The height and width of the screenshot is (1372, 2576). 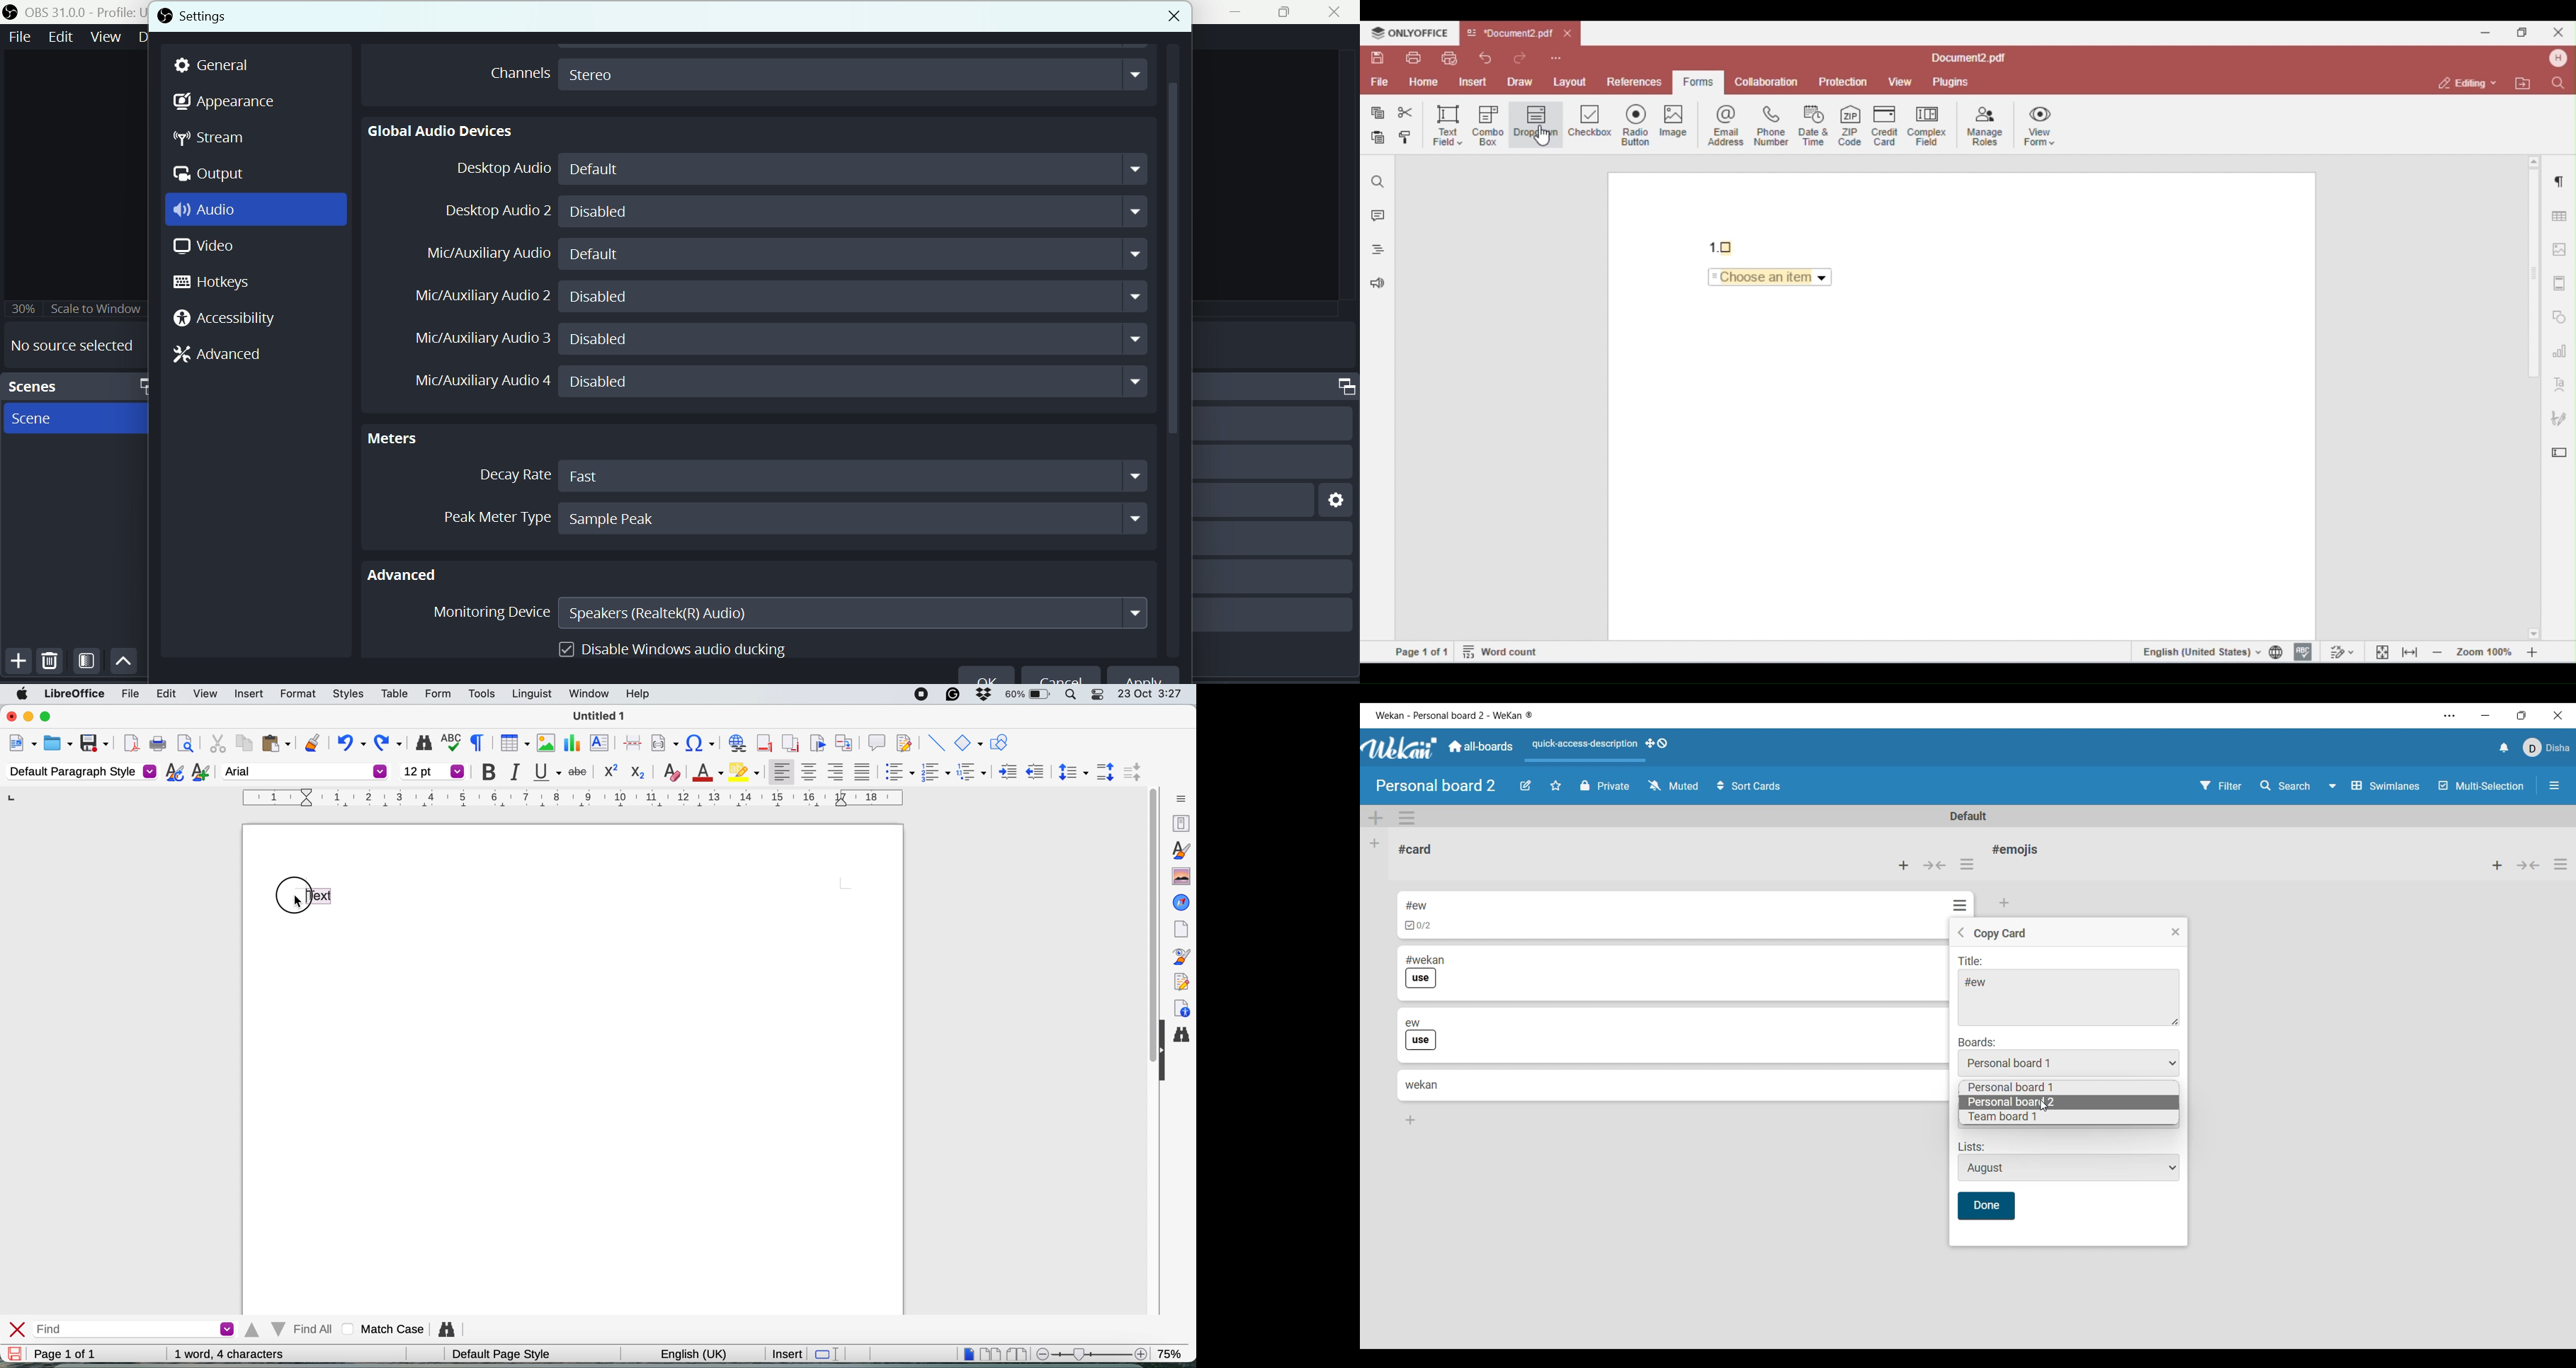 What do you see at coordinates (836, 774) in the screenshot?
I see `align right` at bounding box center [836, 774].